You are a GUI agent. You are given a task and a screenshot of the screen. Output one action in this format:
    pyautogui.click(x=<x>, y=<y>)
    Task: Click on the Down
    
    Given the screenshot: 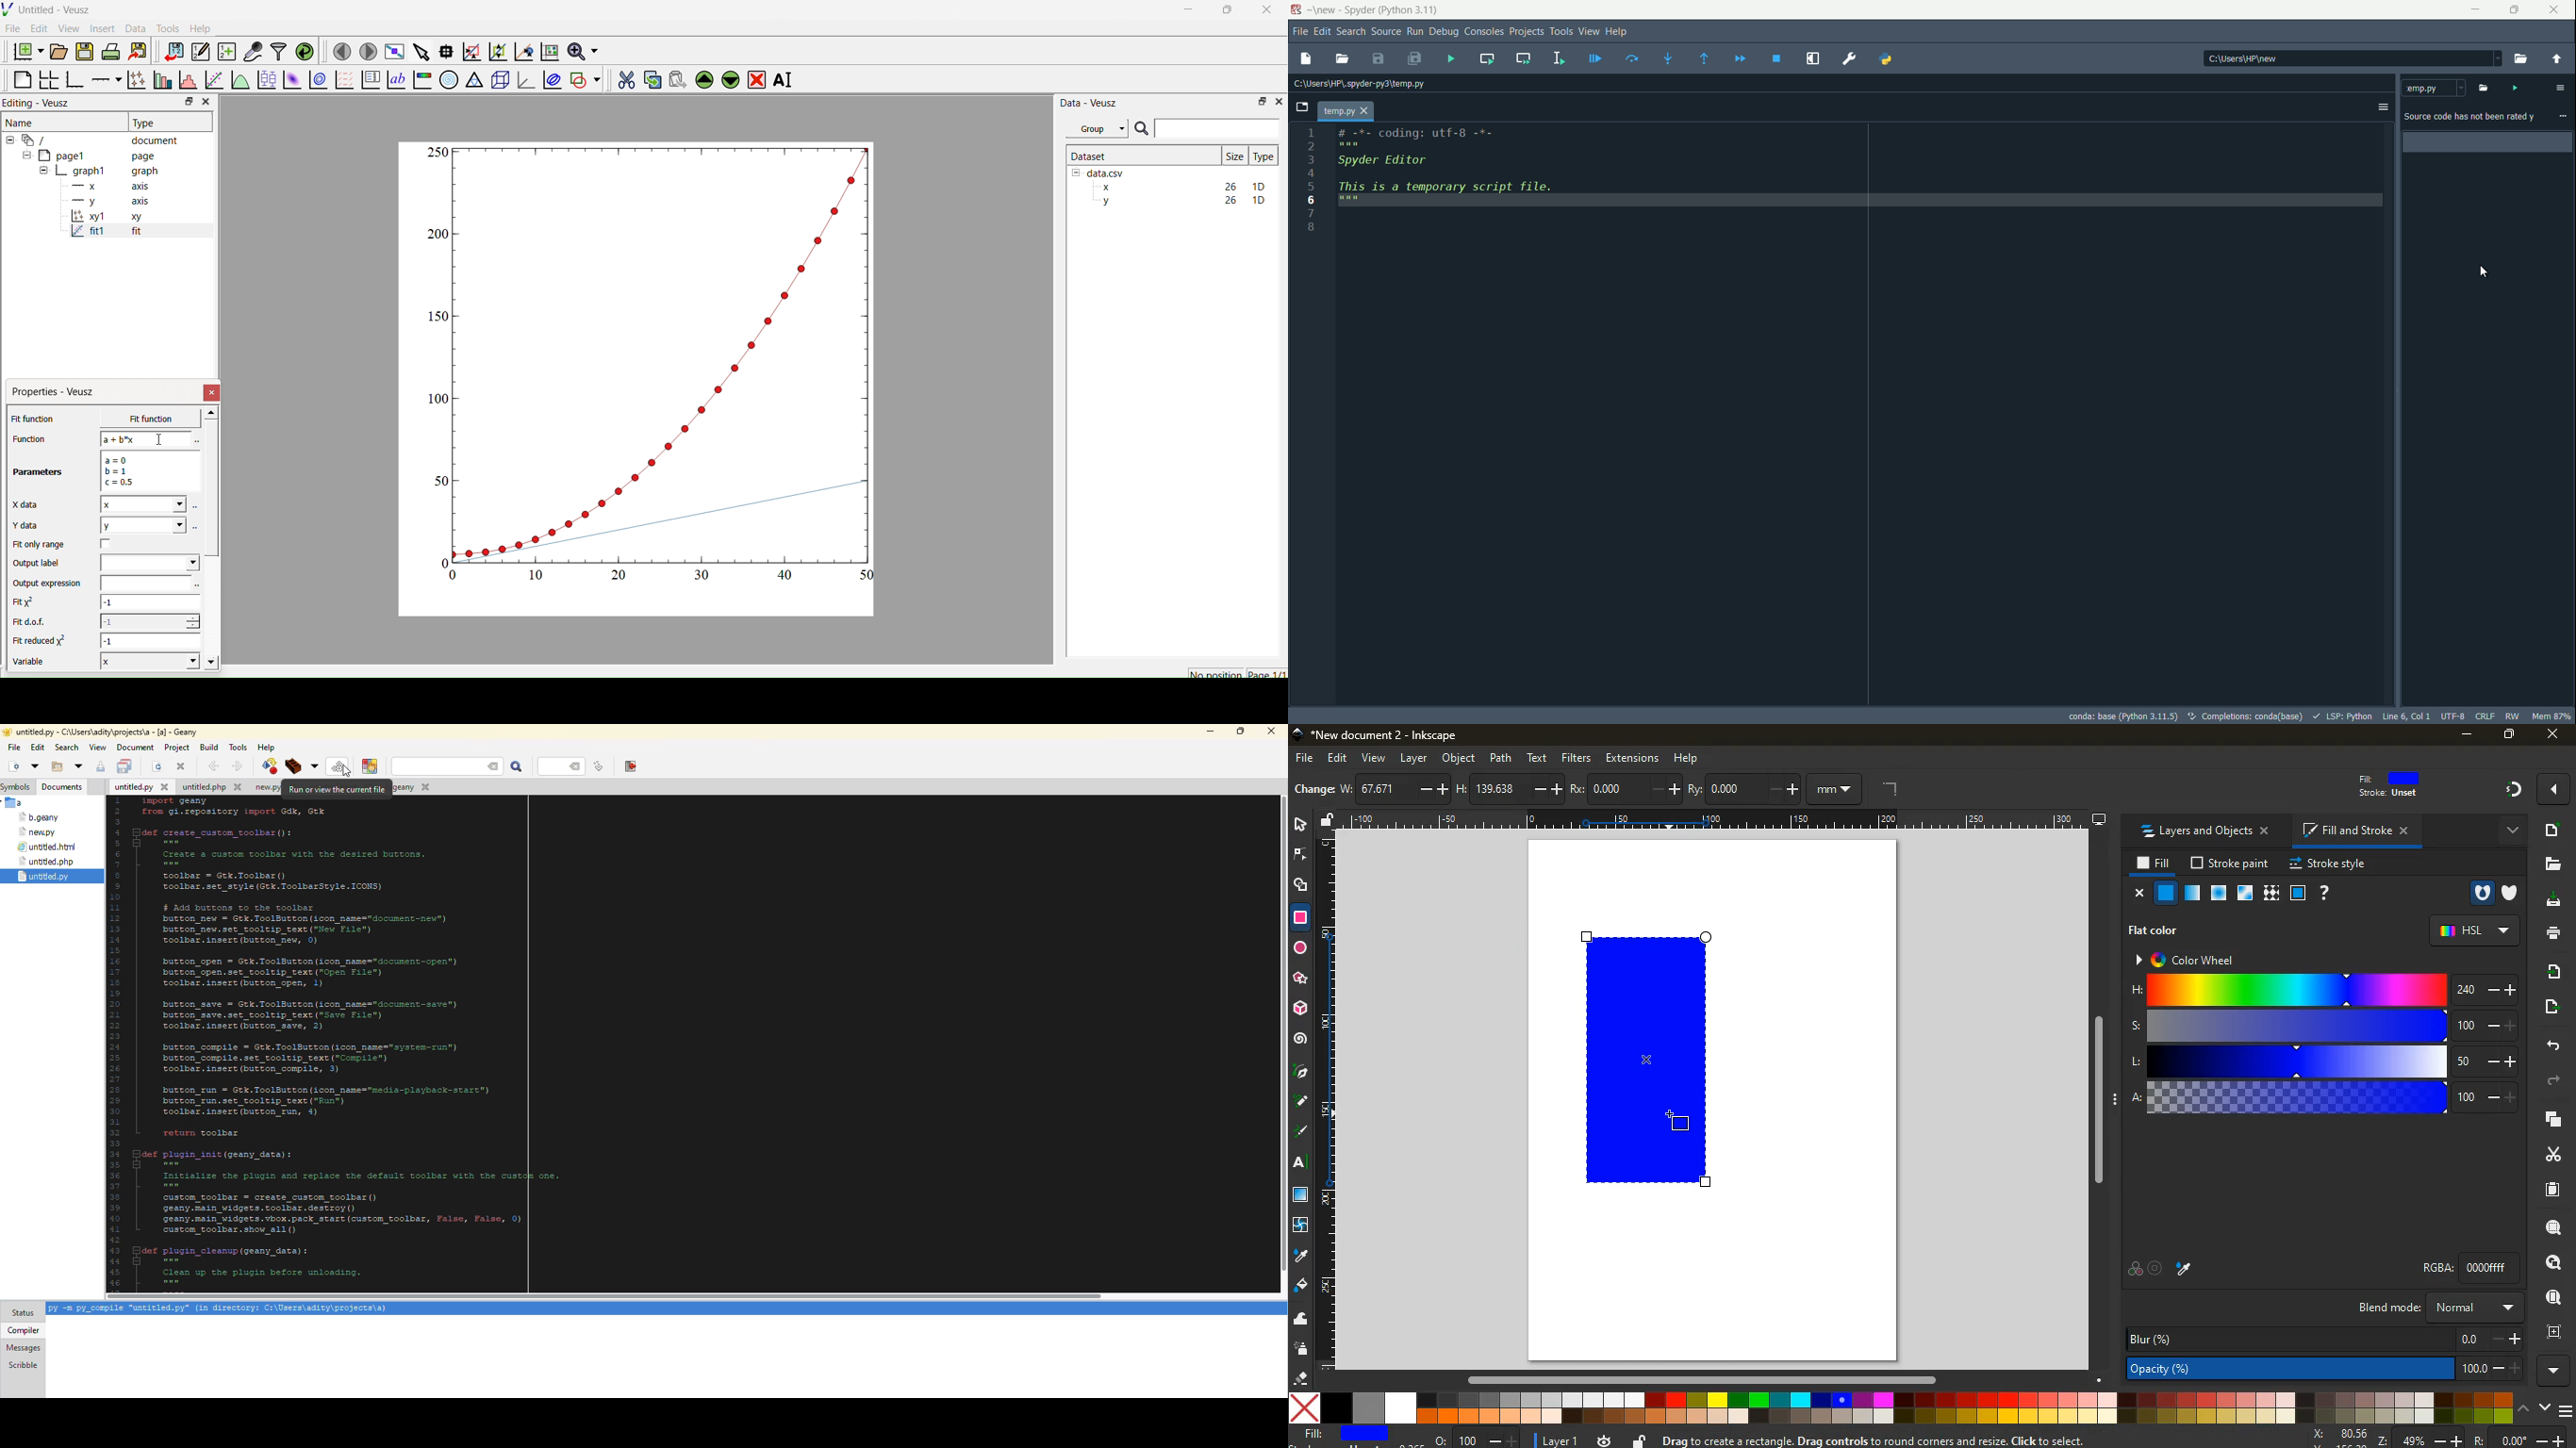 What is the action you would take?
    pyautogui.click(x=730, y=78)
    